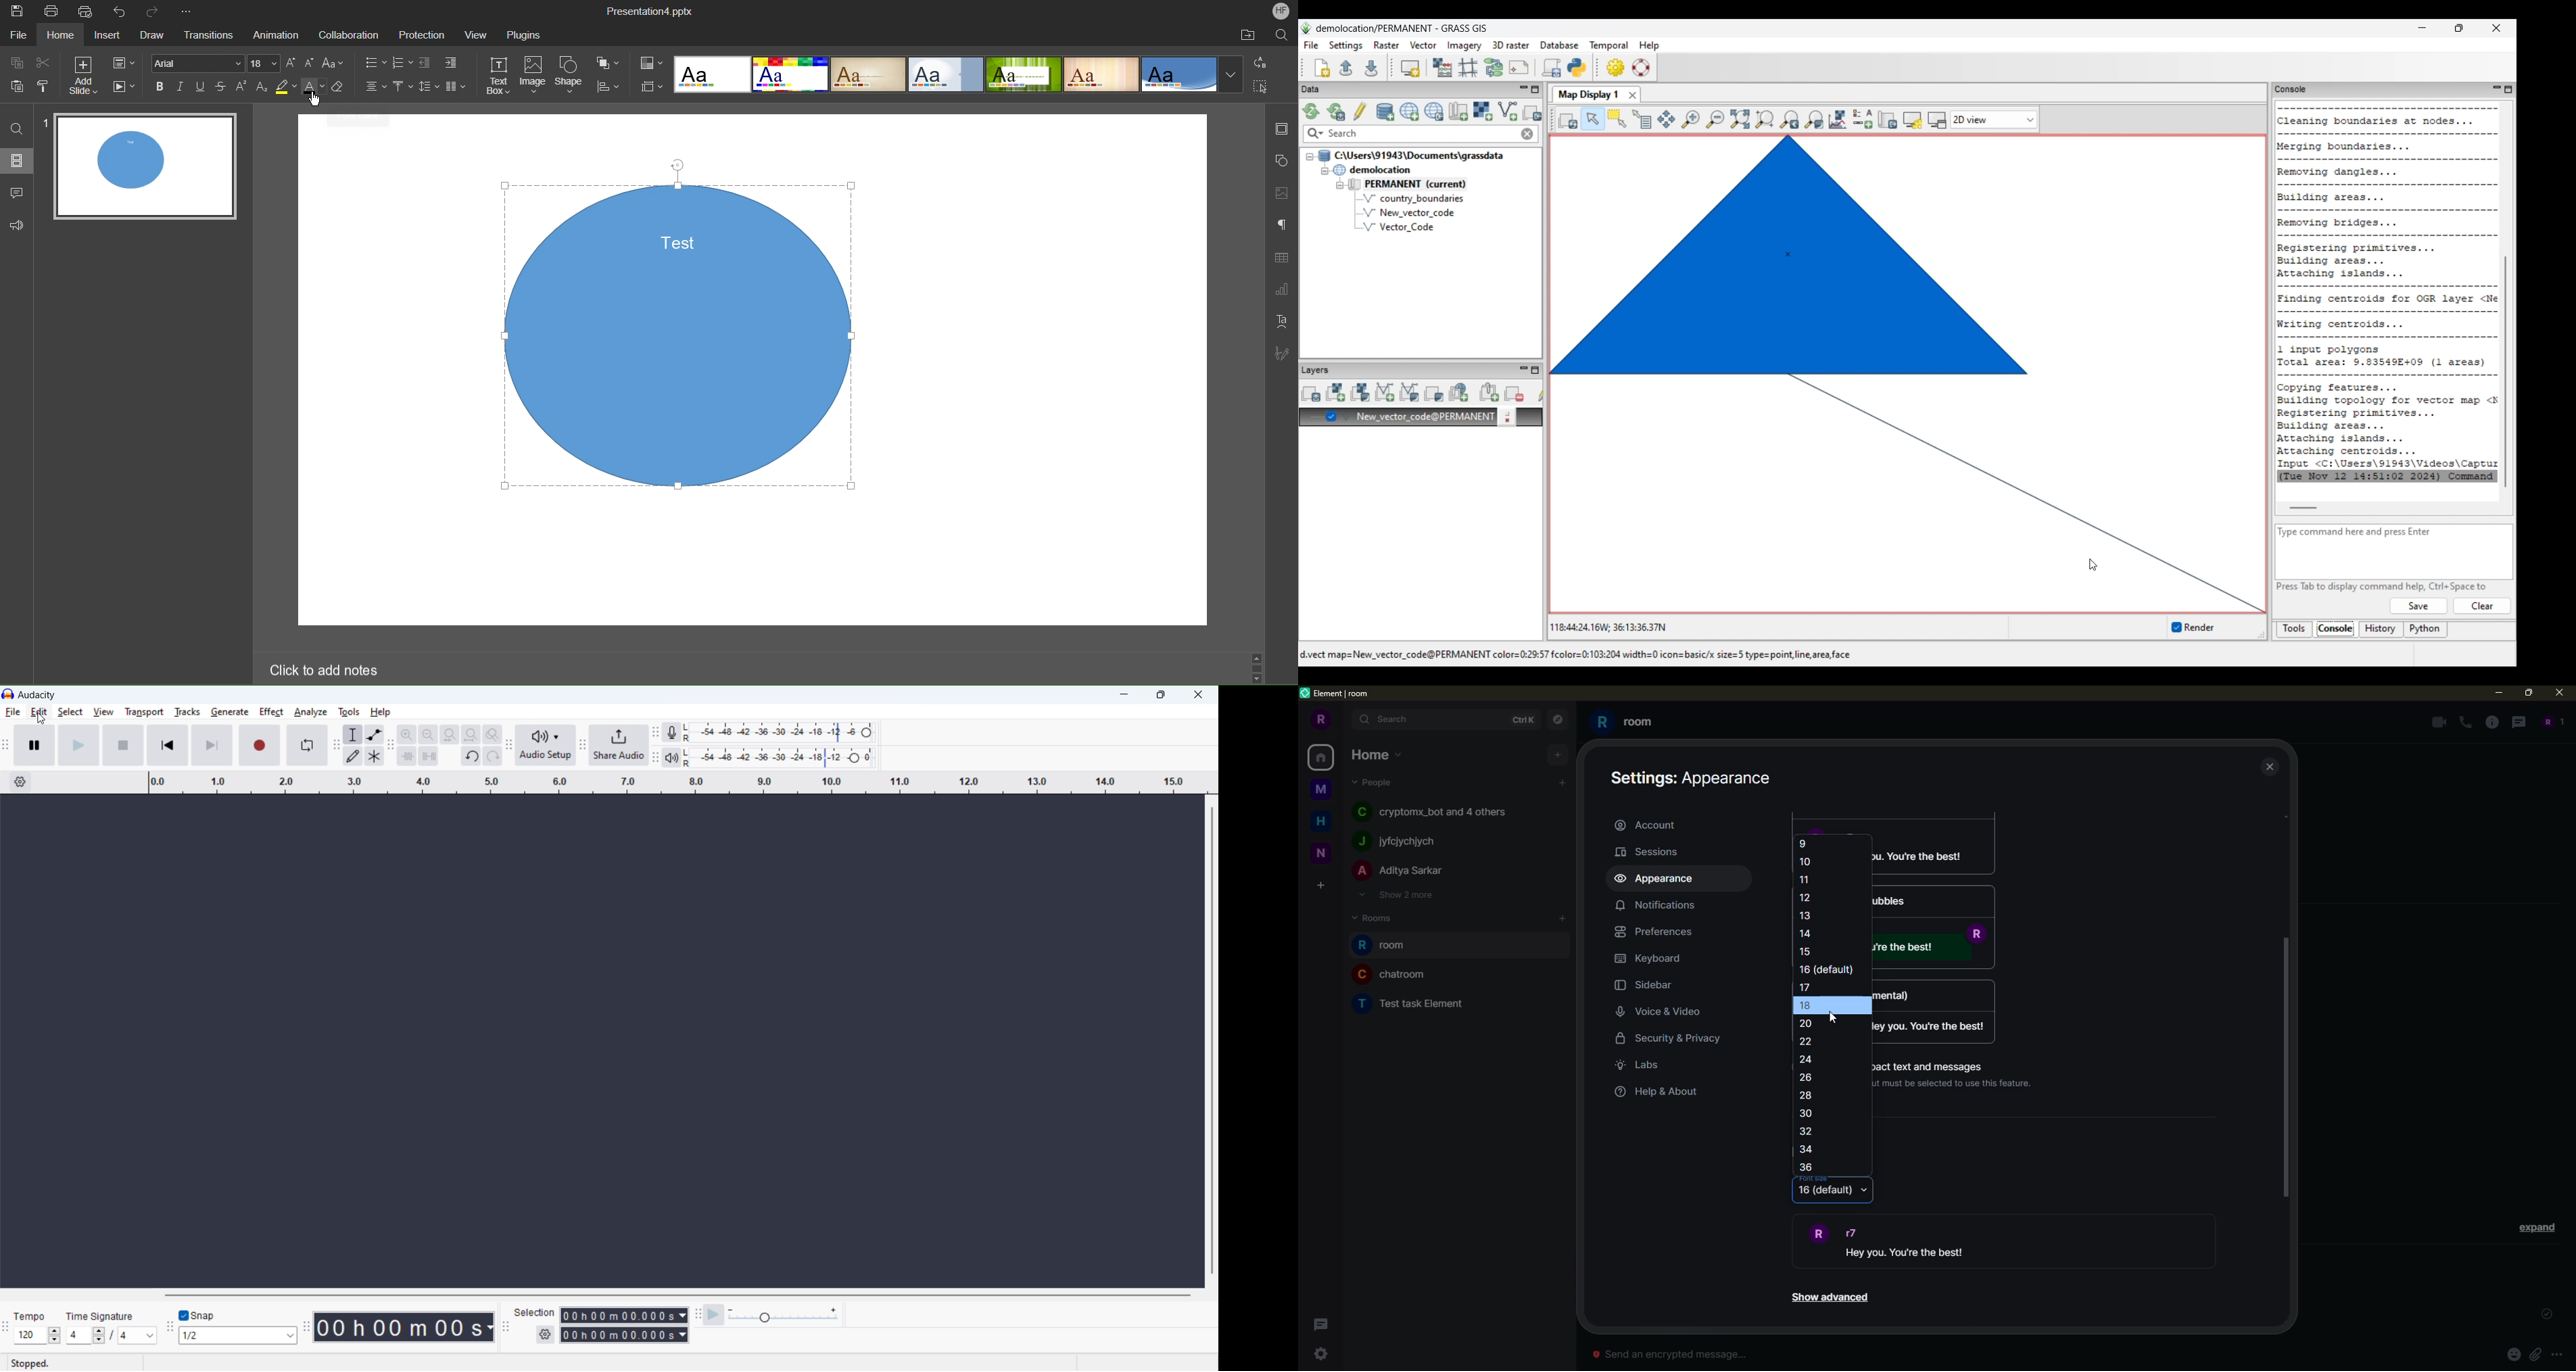 This screenshot has width=2576, height=1372. Describe the element at coordinates (1321, 1354) in the screenshot. I see `settings` at that location.